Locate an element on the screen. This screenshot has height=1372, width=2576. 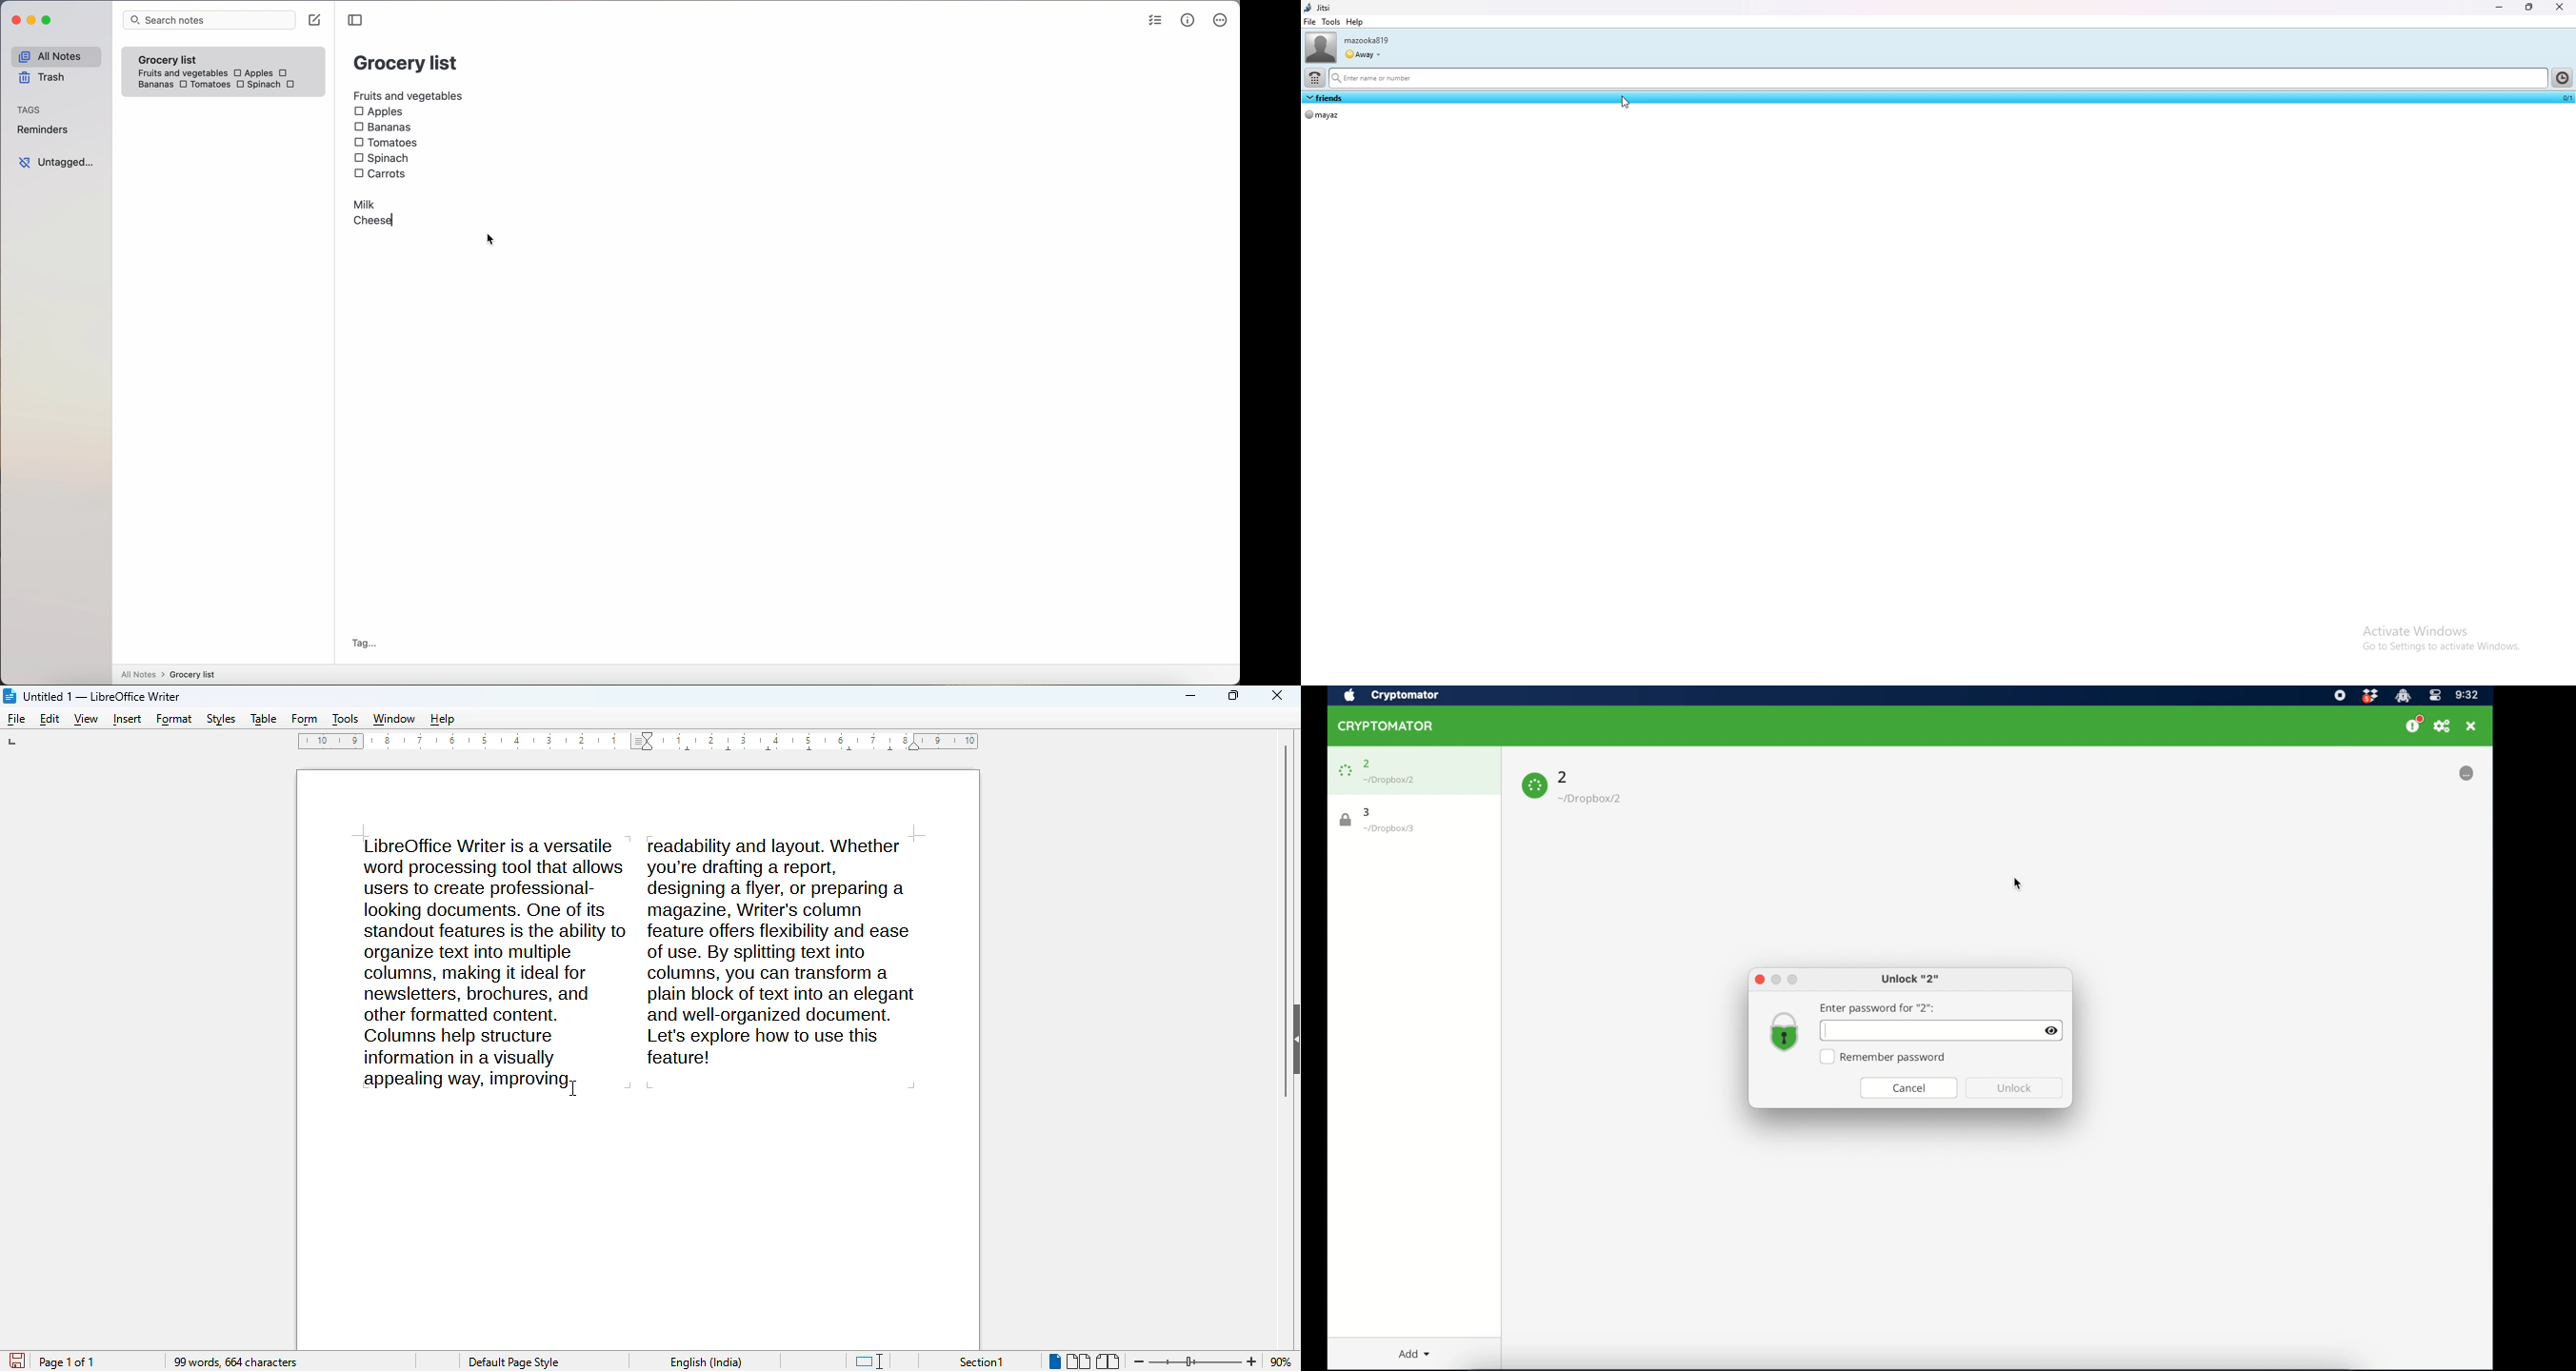
help is located at coordinates (1354, 22).